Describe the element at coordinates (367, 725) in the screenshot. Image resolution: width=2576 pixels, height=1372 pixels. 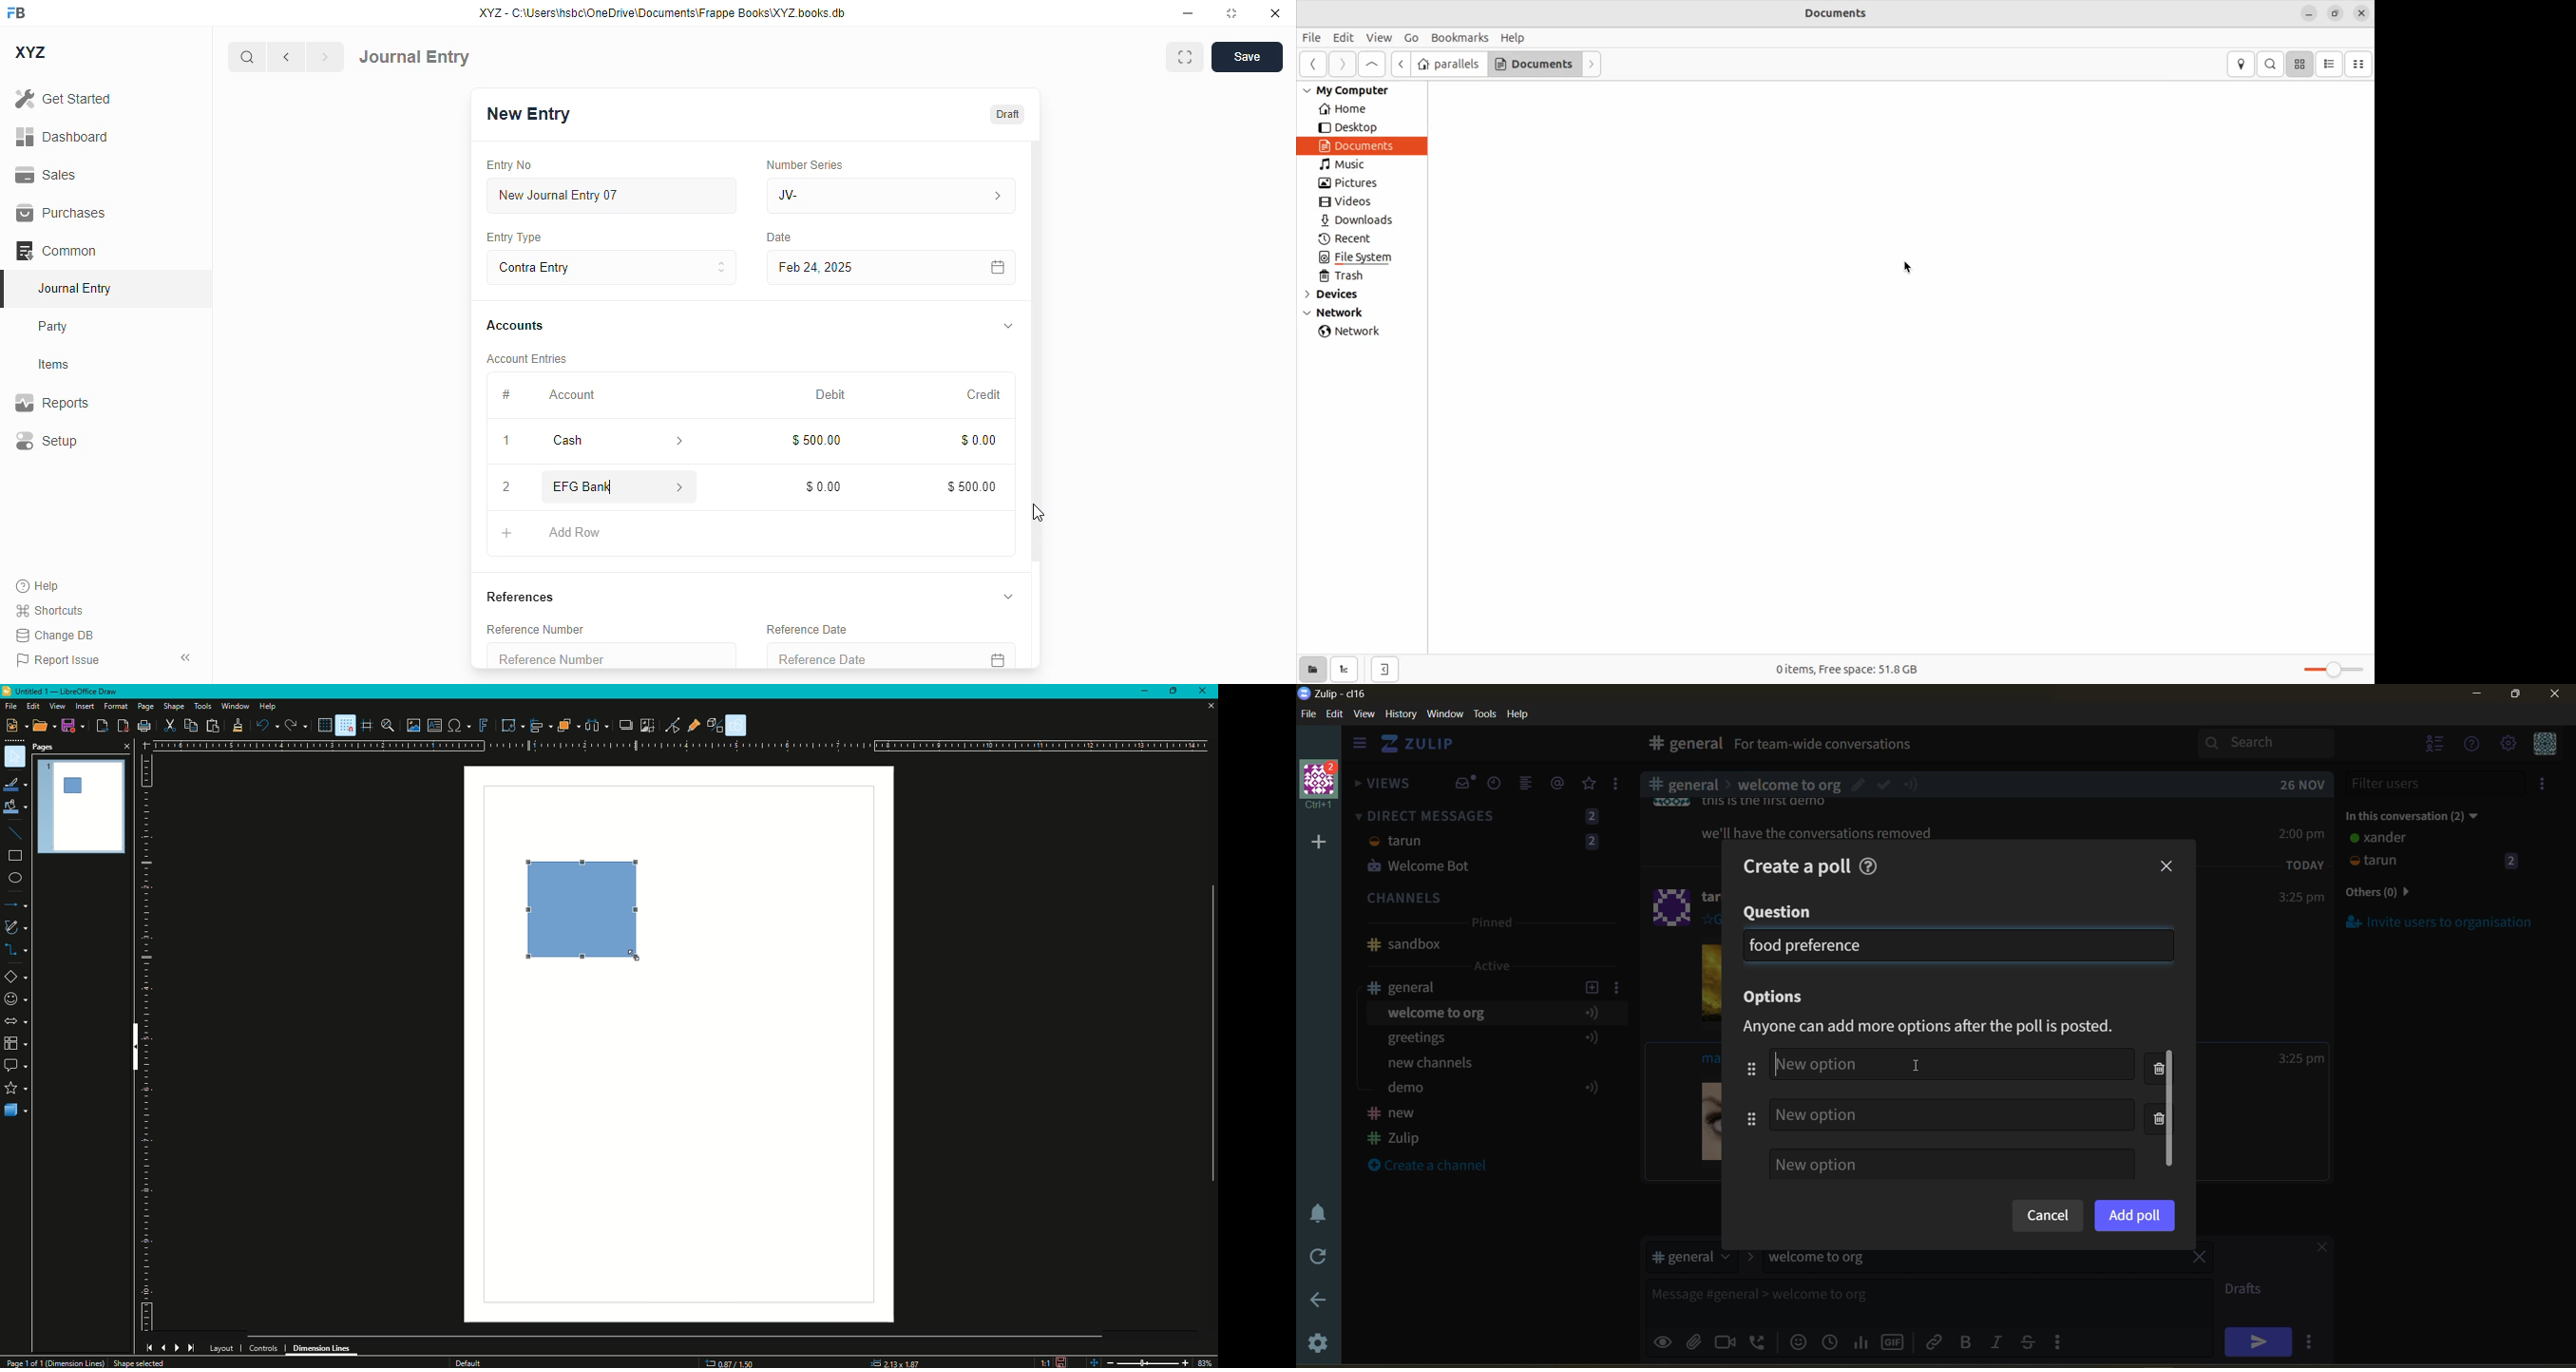
I see `Helplines` at that location.